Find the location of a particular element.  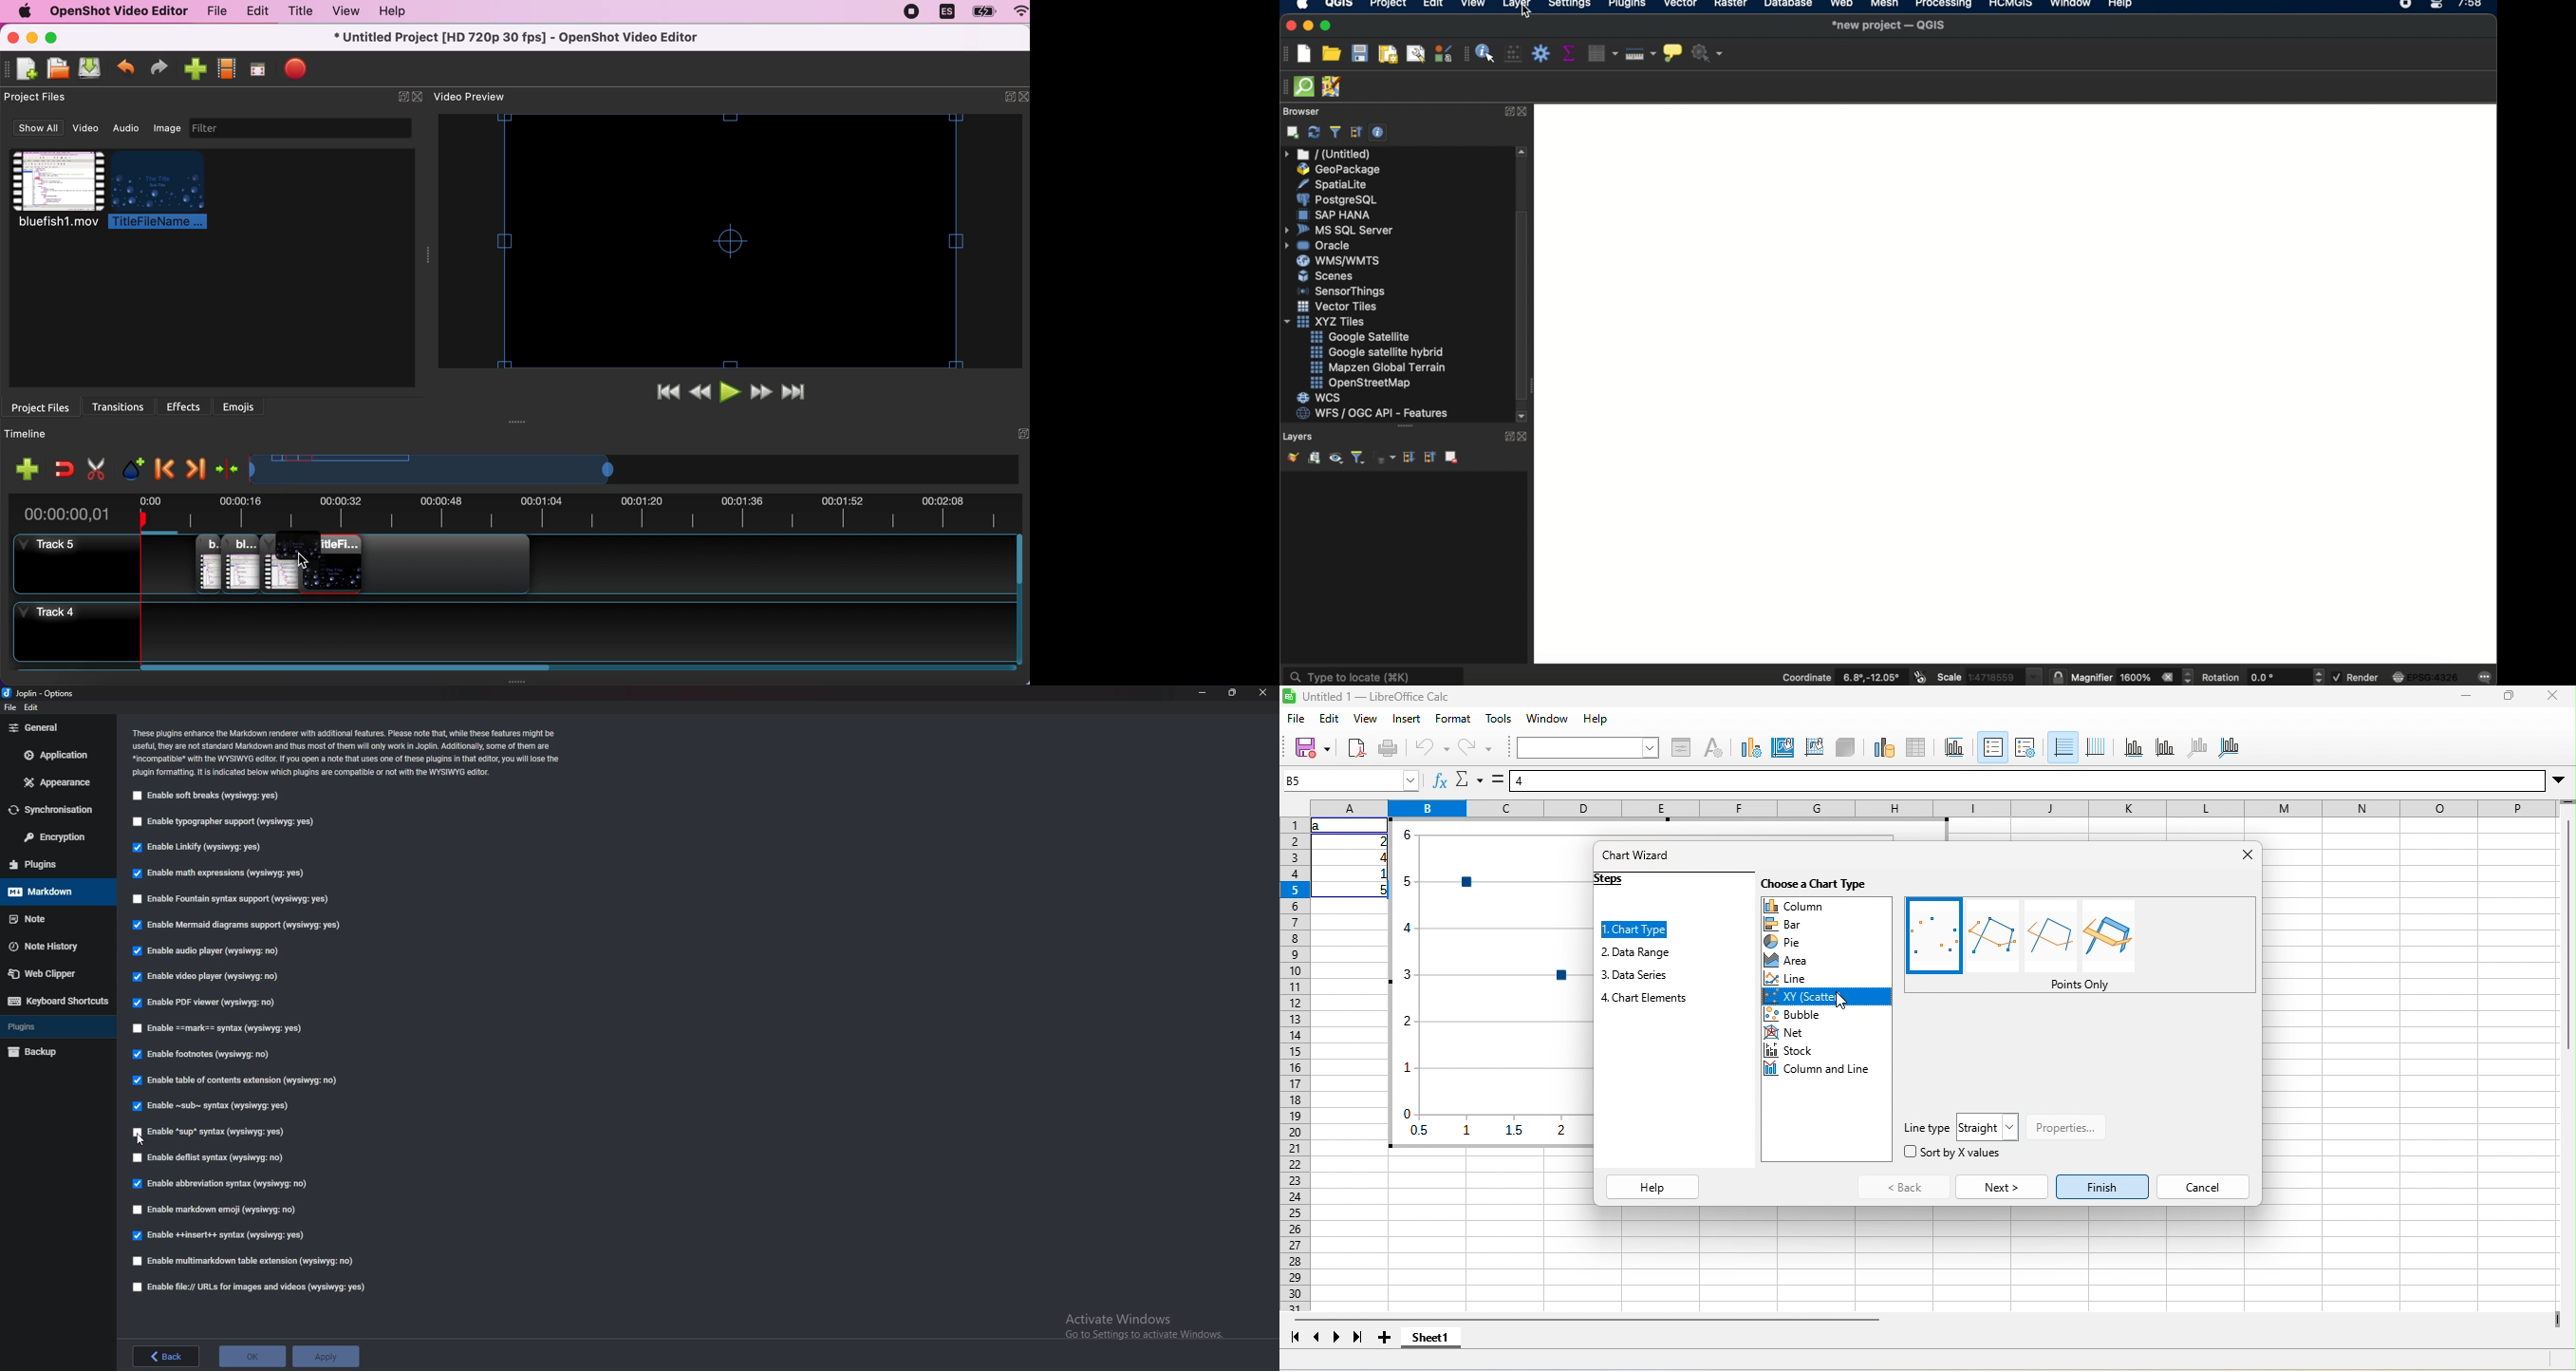

enable deflist syntax is located at coordinates (211, 1158).